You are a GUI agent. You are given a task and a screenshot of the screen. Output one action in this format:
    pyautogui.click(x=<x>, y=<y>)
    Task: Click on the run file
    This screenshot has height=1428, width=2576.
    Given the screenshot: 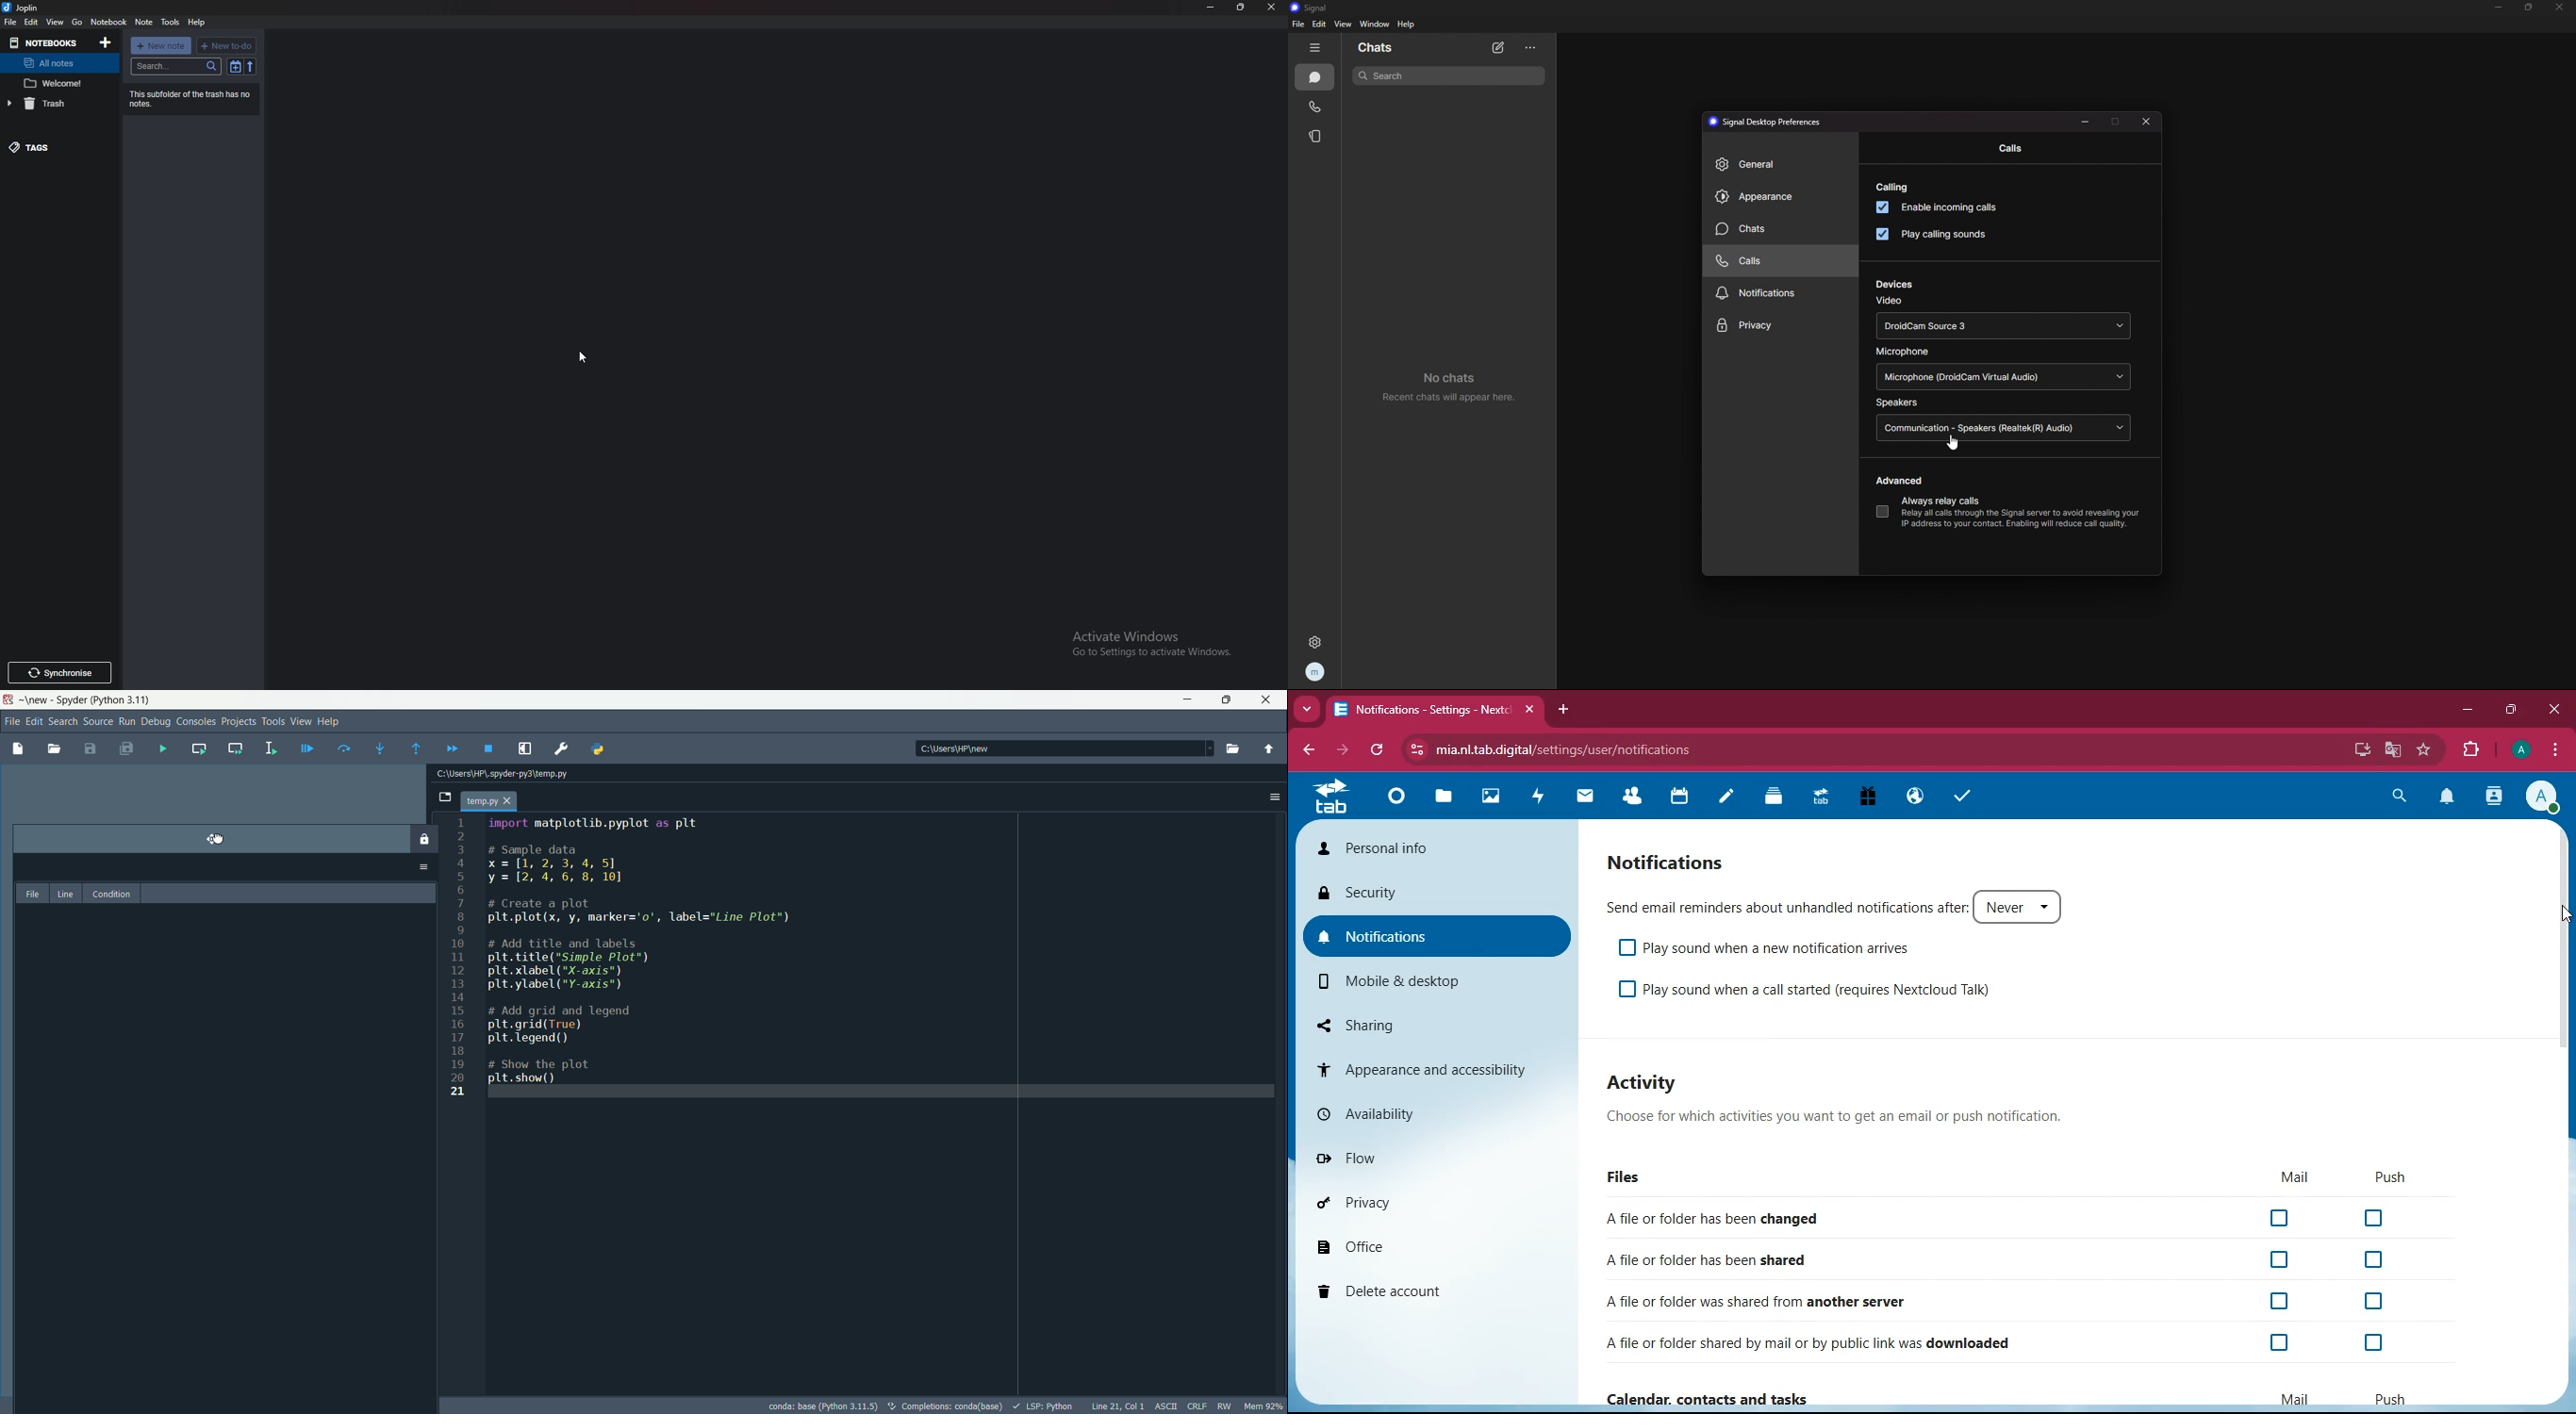 What is the action you would take?
    pyautogui.click(x=164, y=749)
    